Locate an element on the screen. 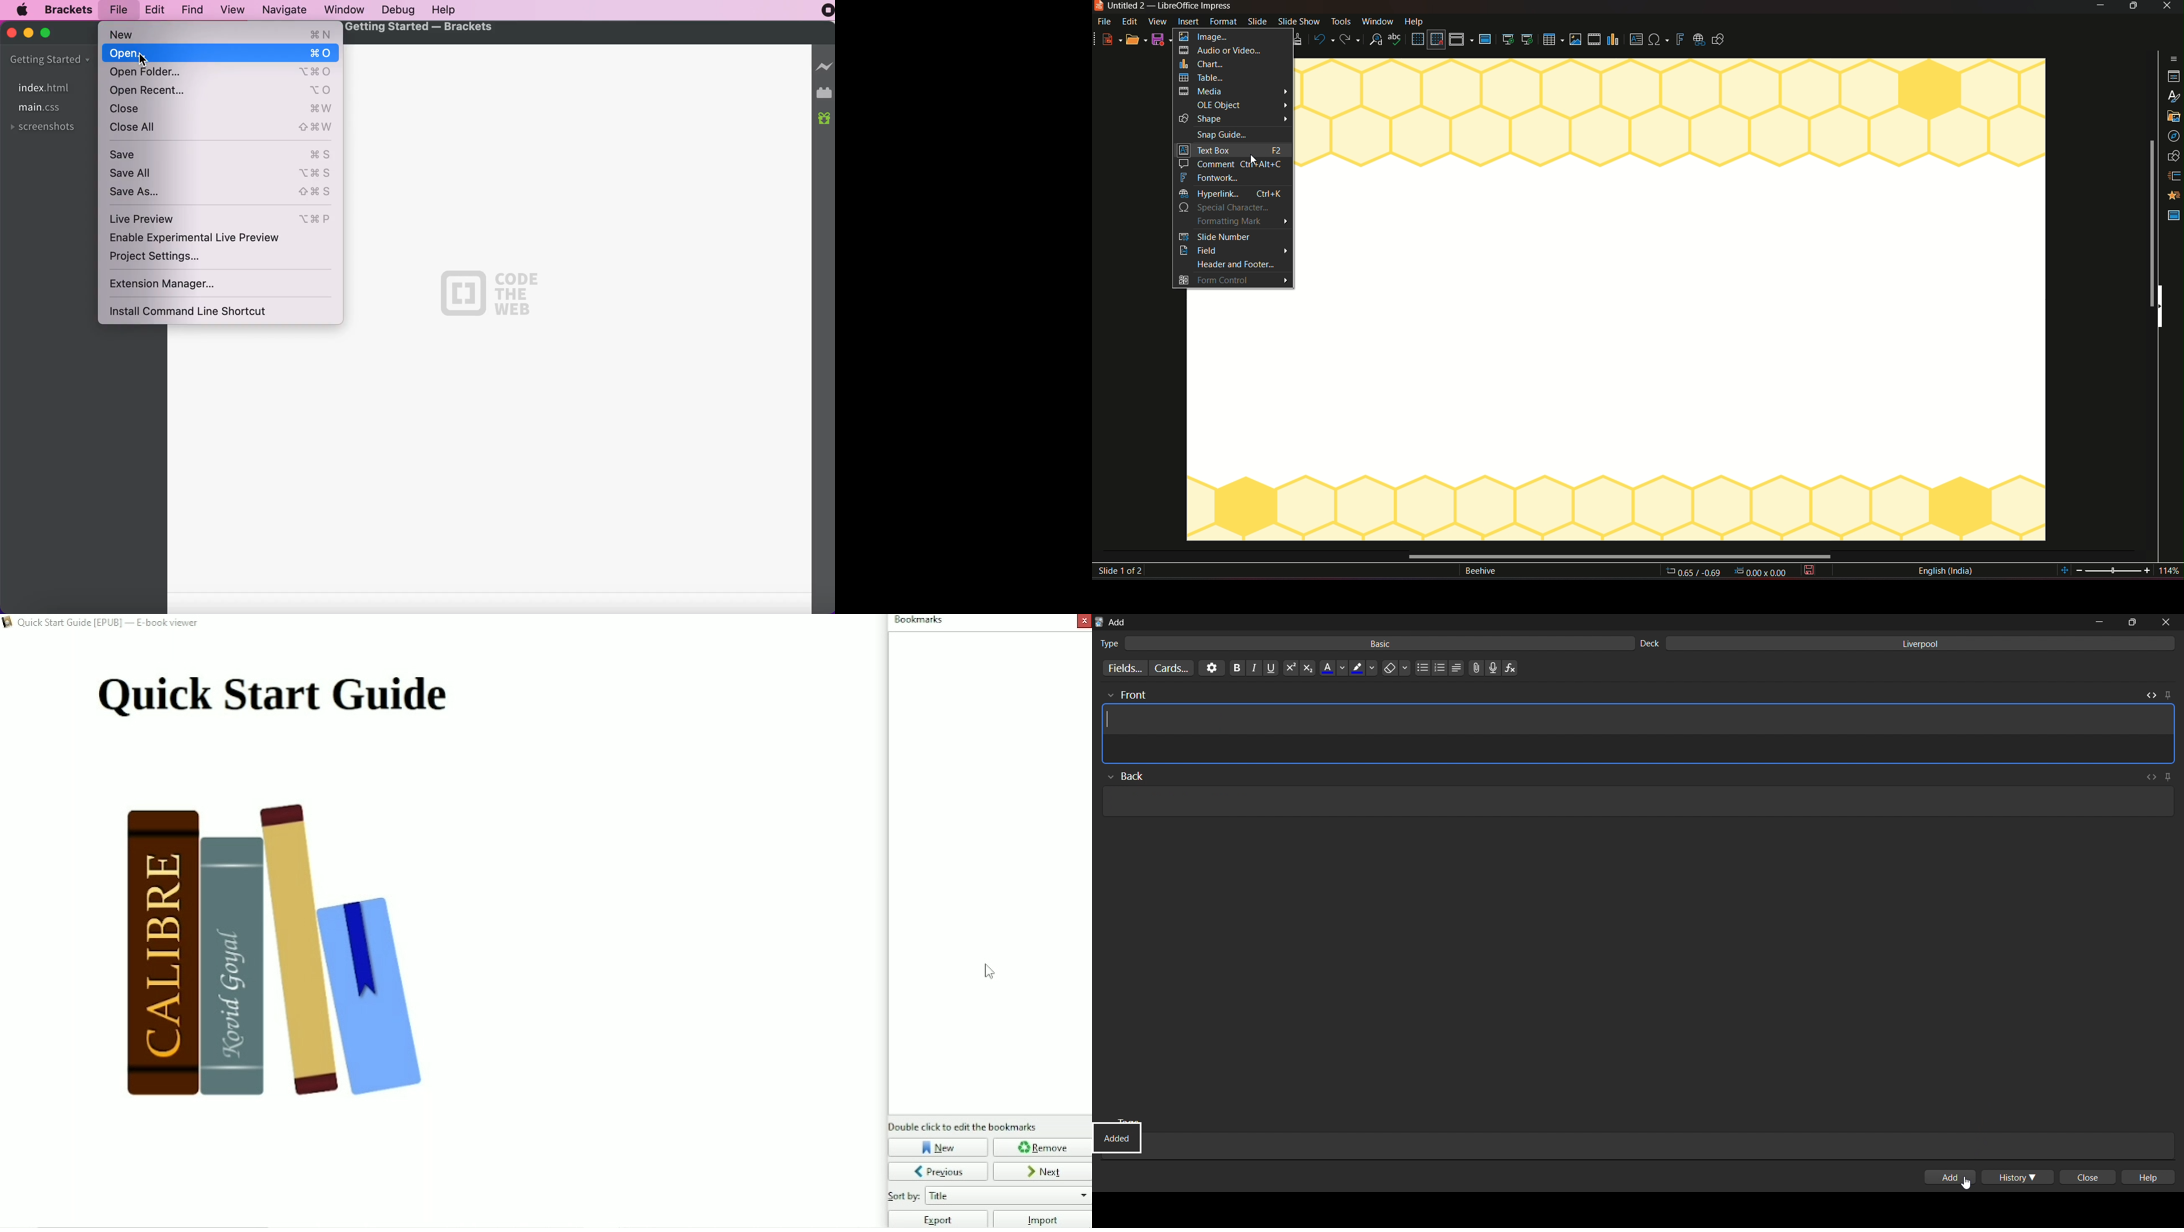 The width and height of the screenshot is (2184, 1232). pin is located at coordinates (2168, 694).